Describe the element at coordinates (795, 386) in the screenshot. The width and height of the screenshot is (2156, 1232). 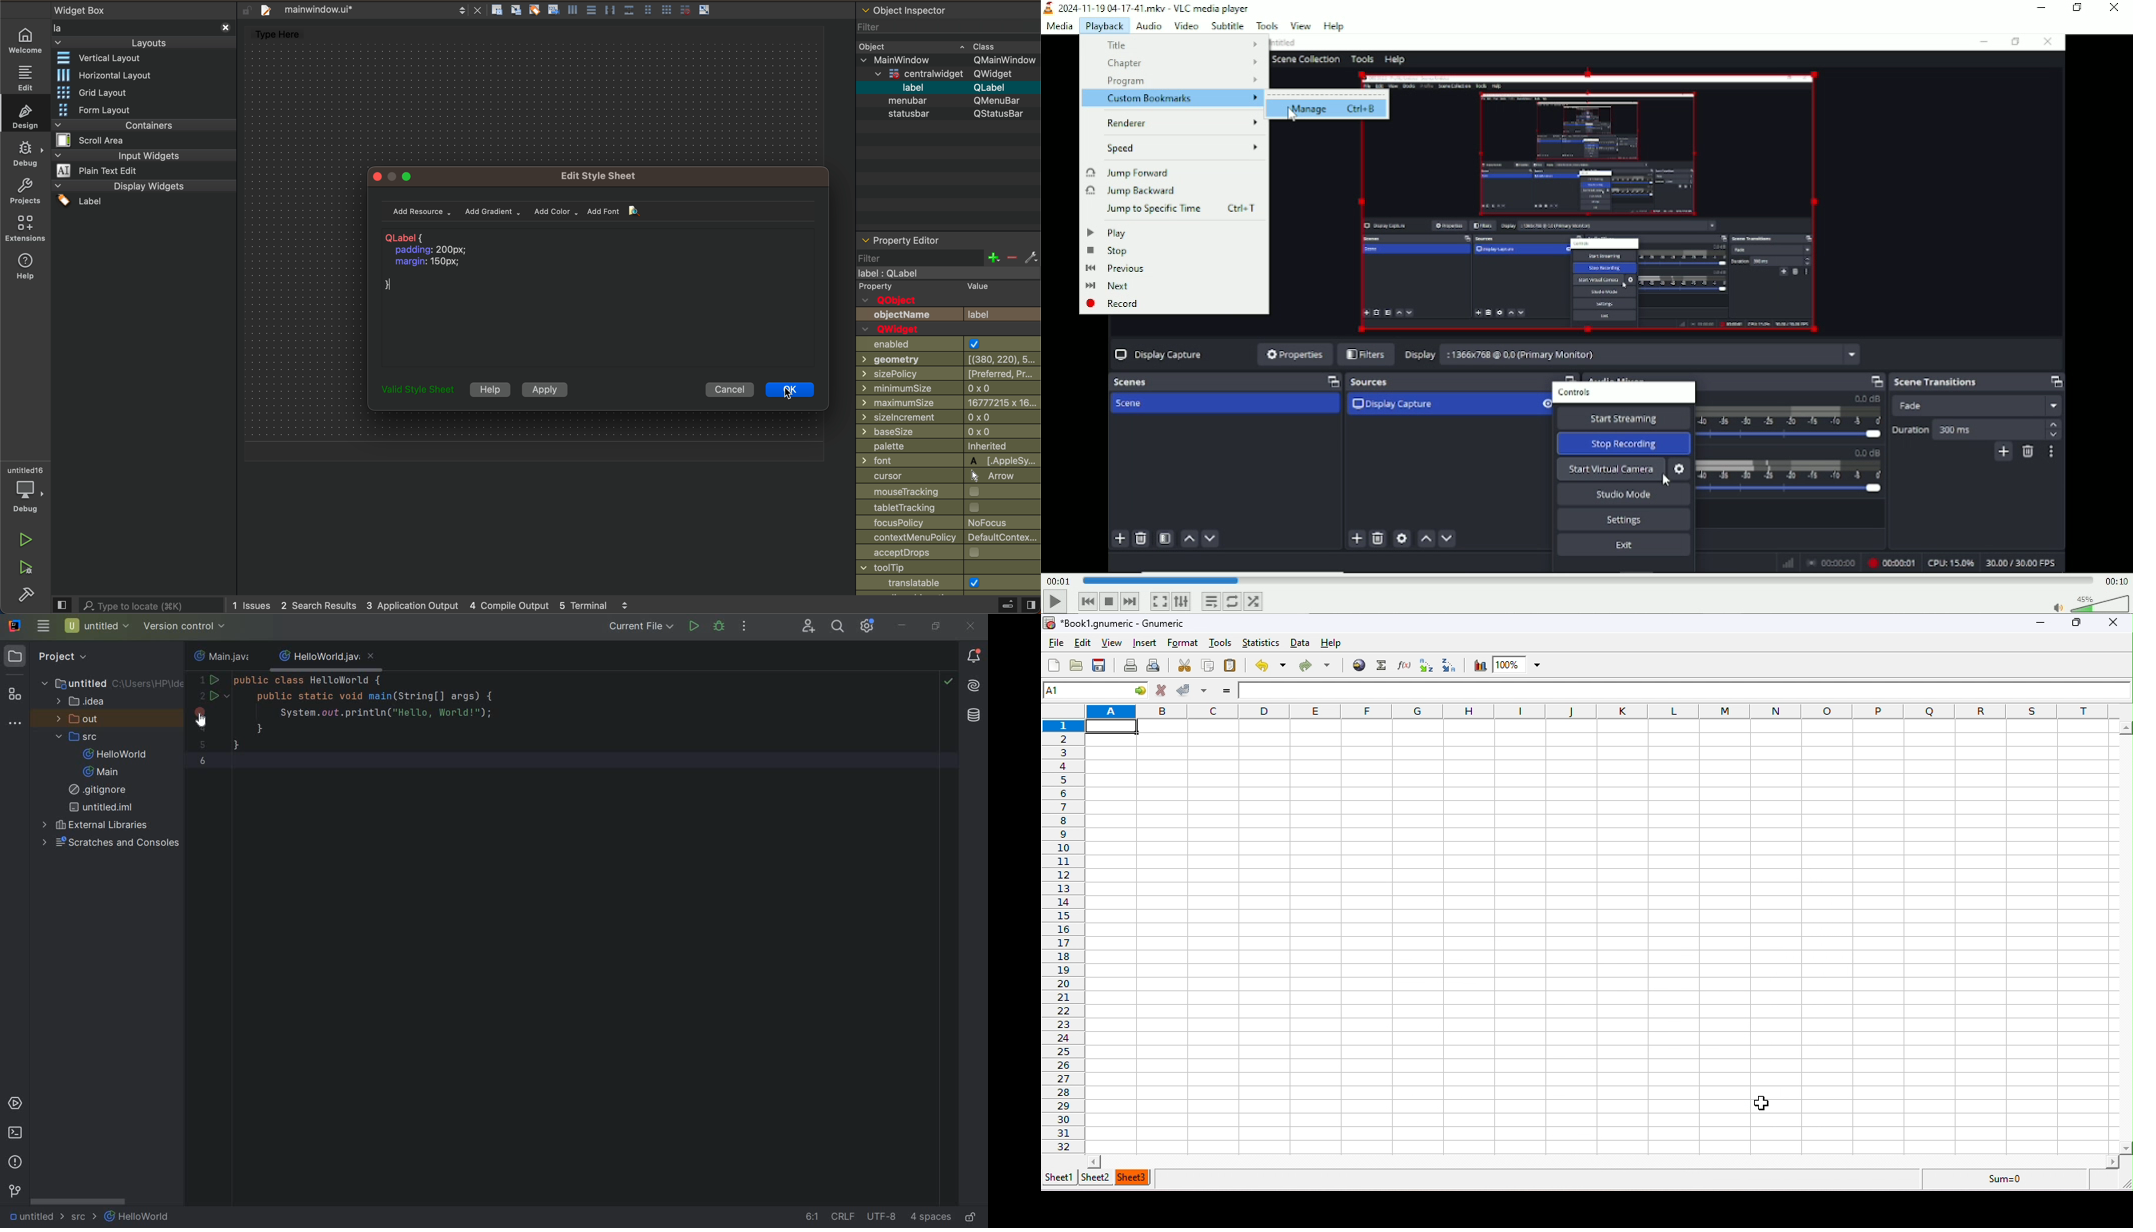
I see `cursor` at that location.